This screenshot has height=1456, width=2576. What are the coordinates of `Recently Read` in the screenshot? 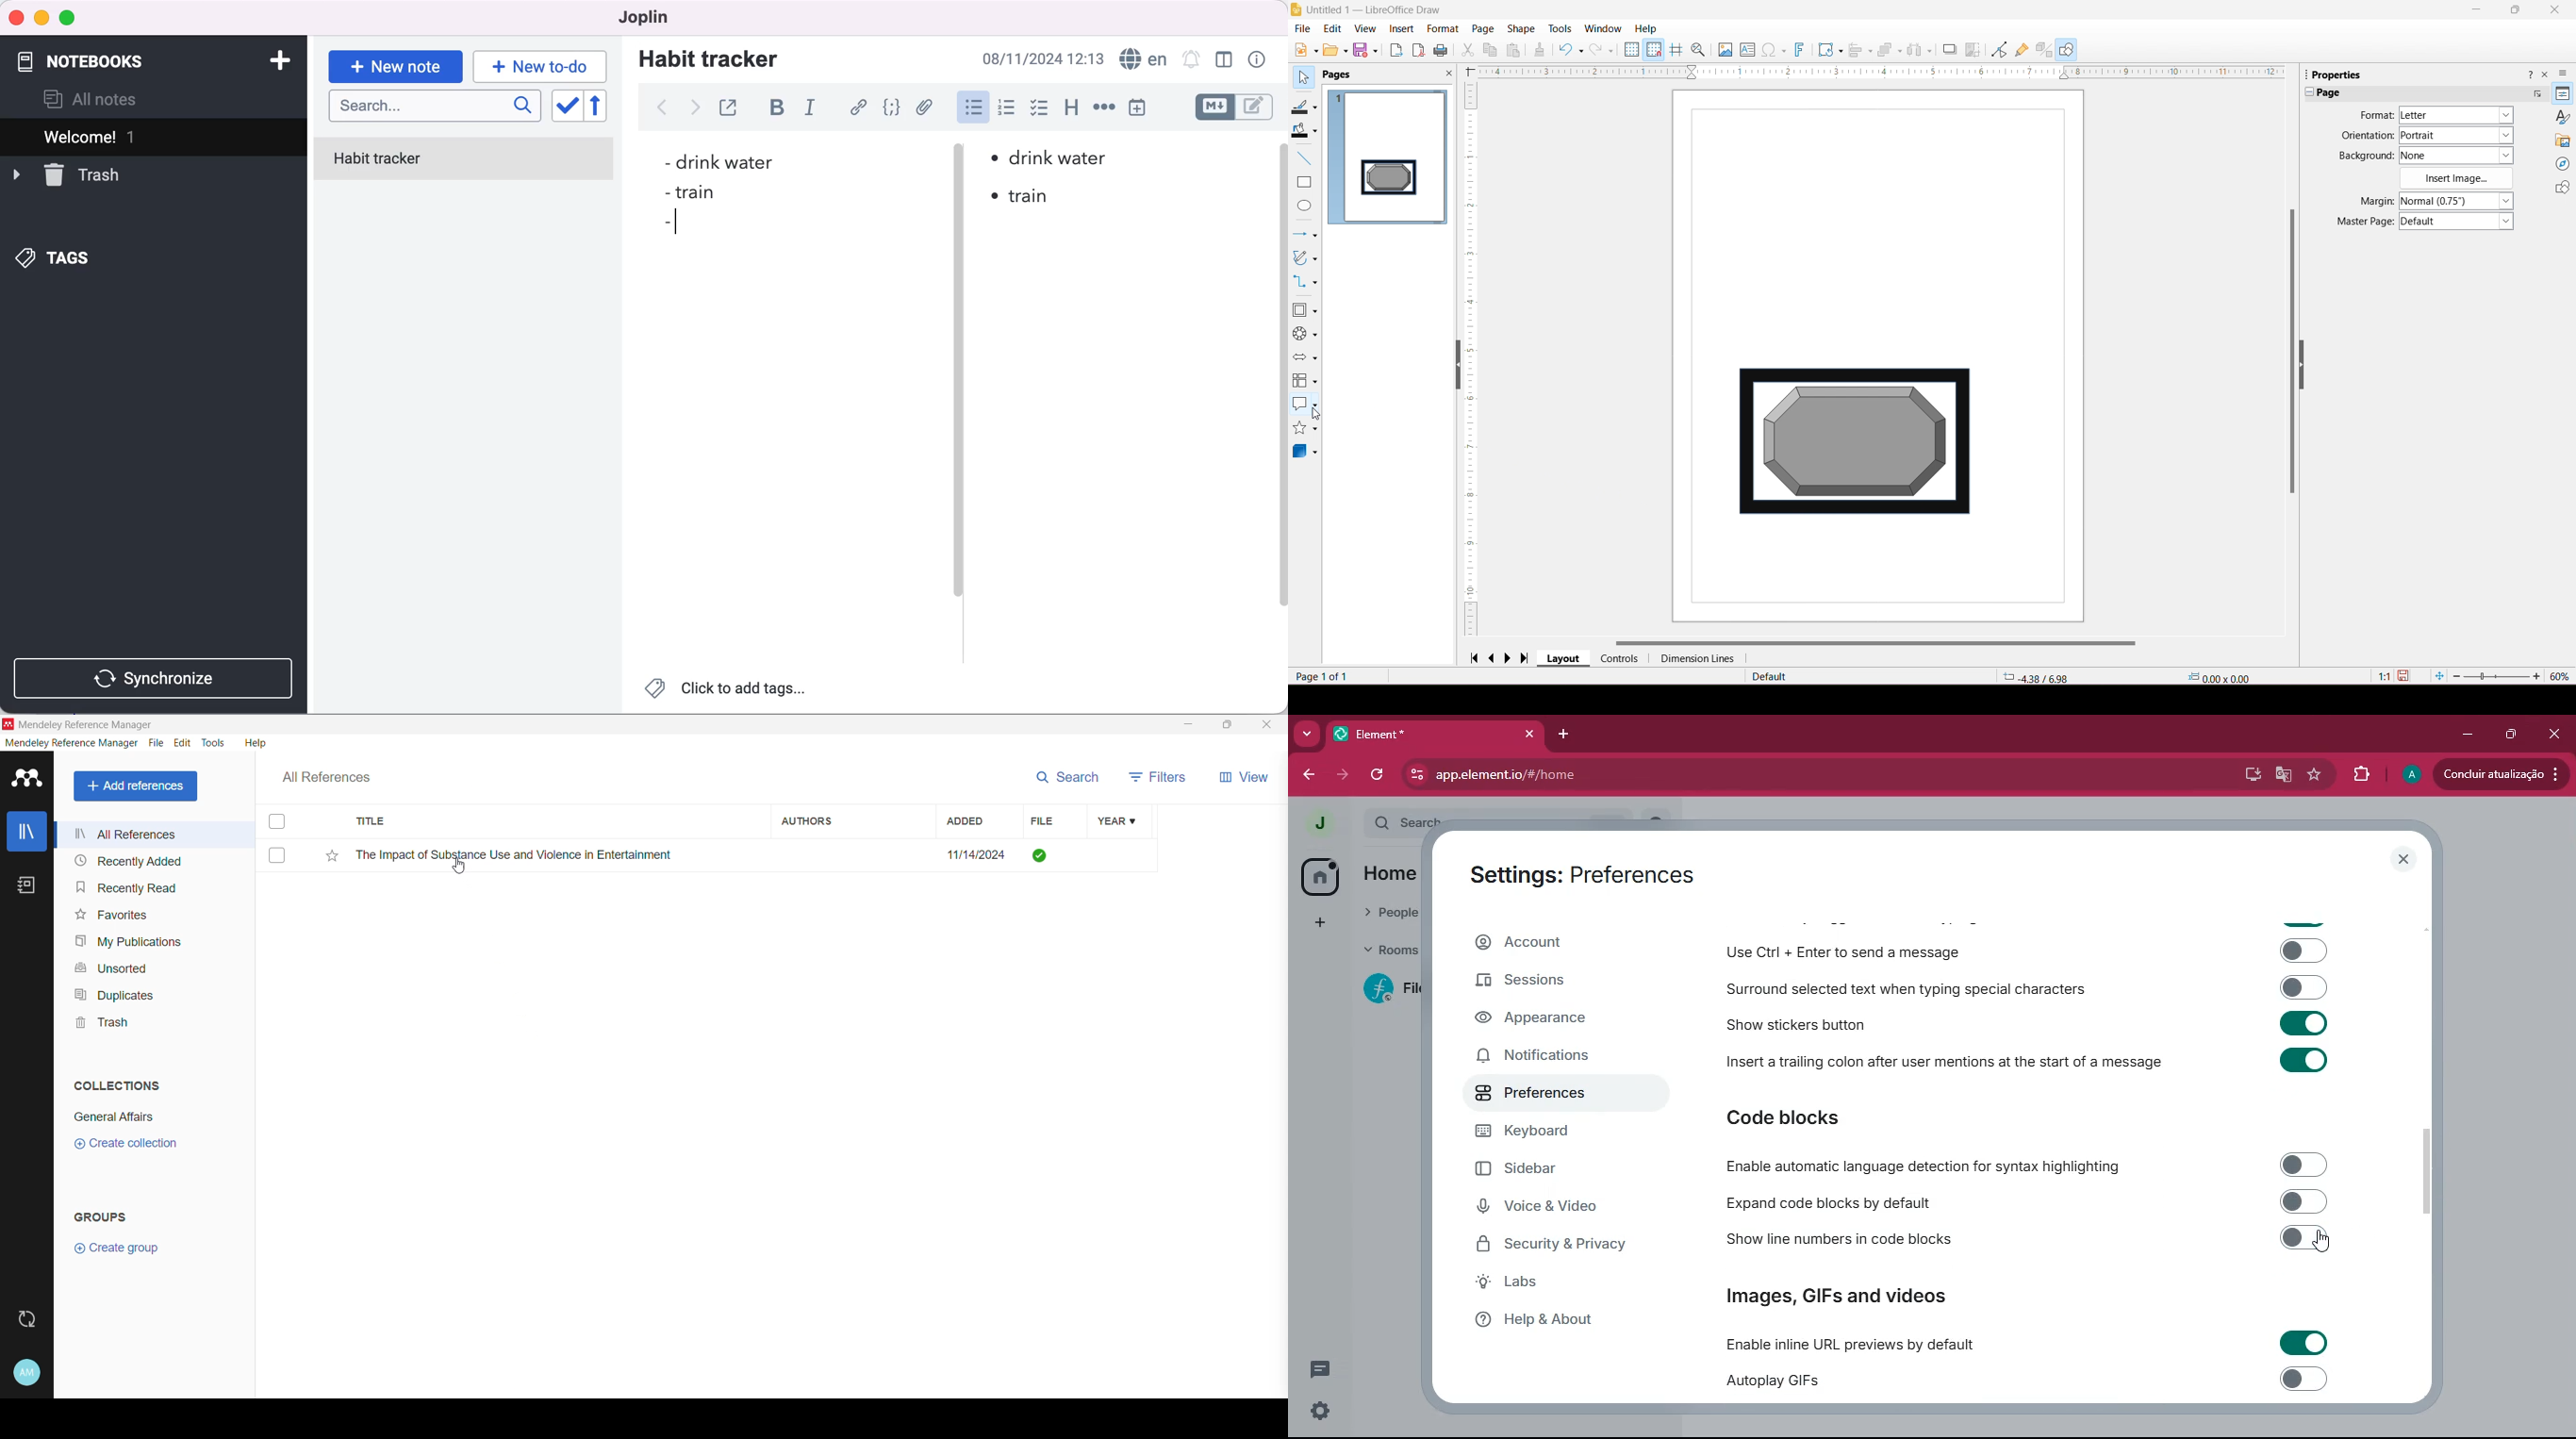 It's located at (126, 887).